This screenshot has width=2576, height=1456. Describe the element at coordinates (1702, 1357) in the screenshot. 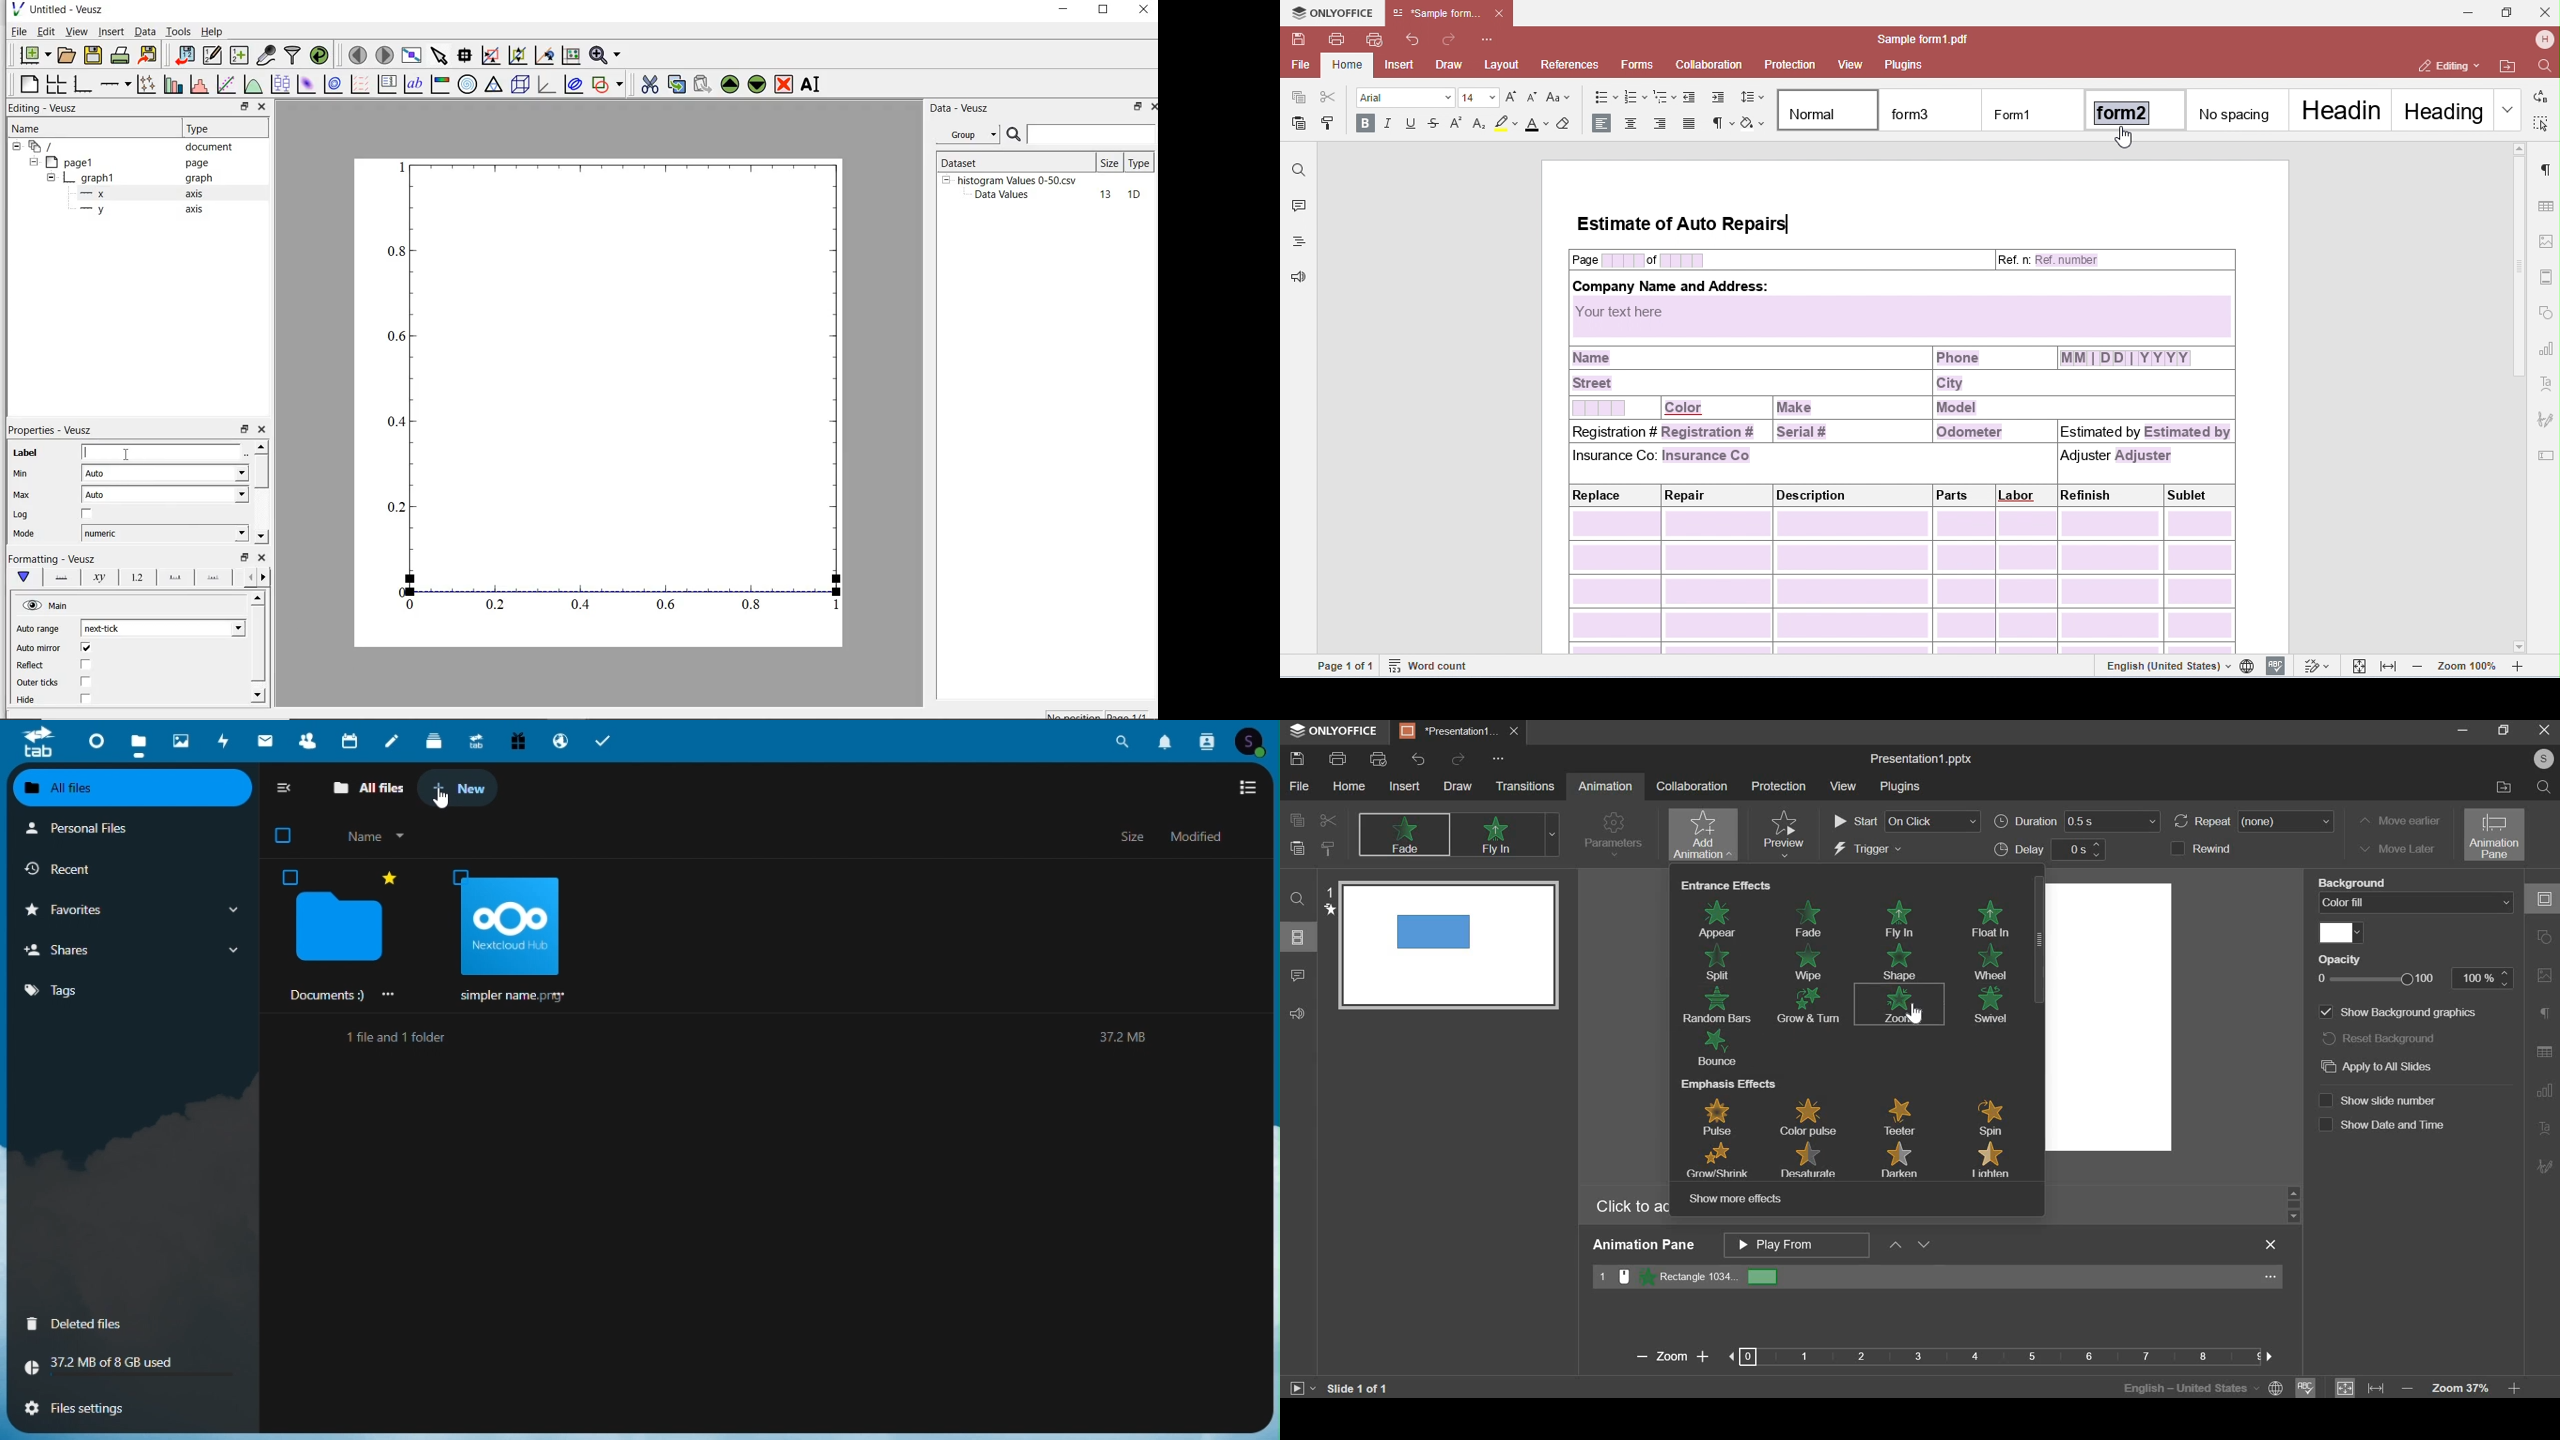

I see `Zoom in` at that location.